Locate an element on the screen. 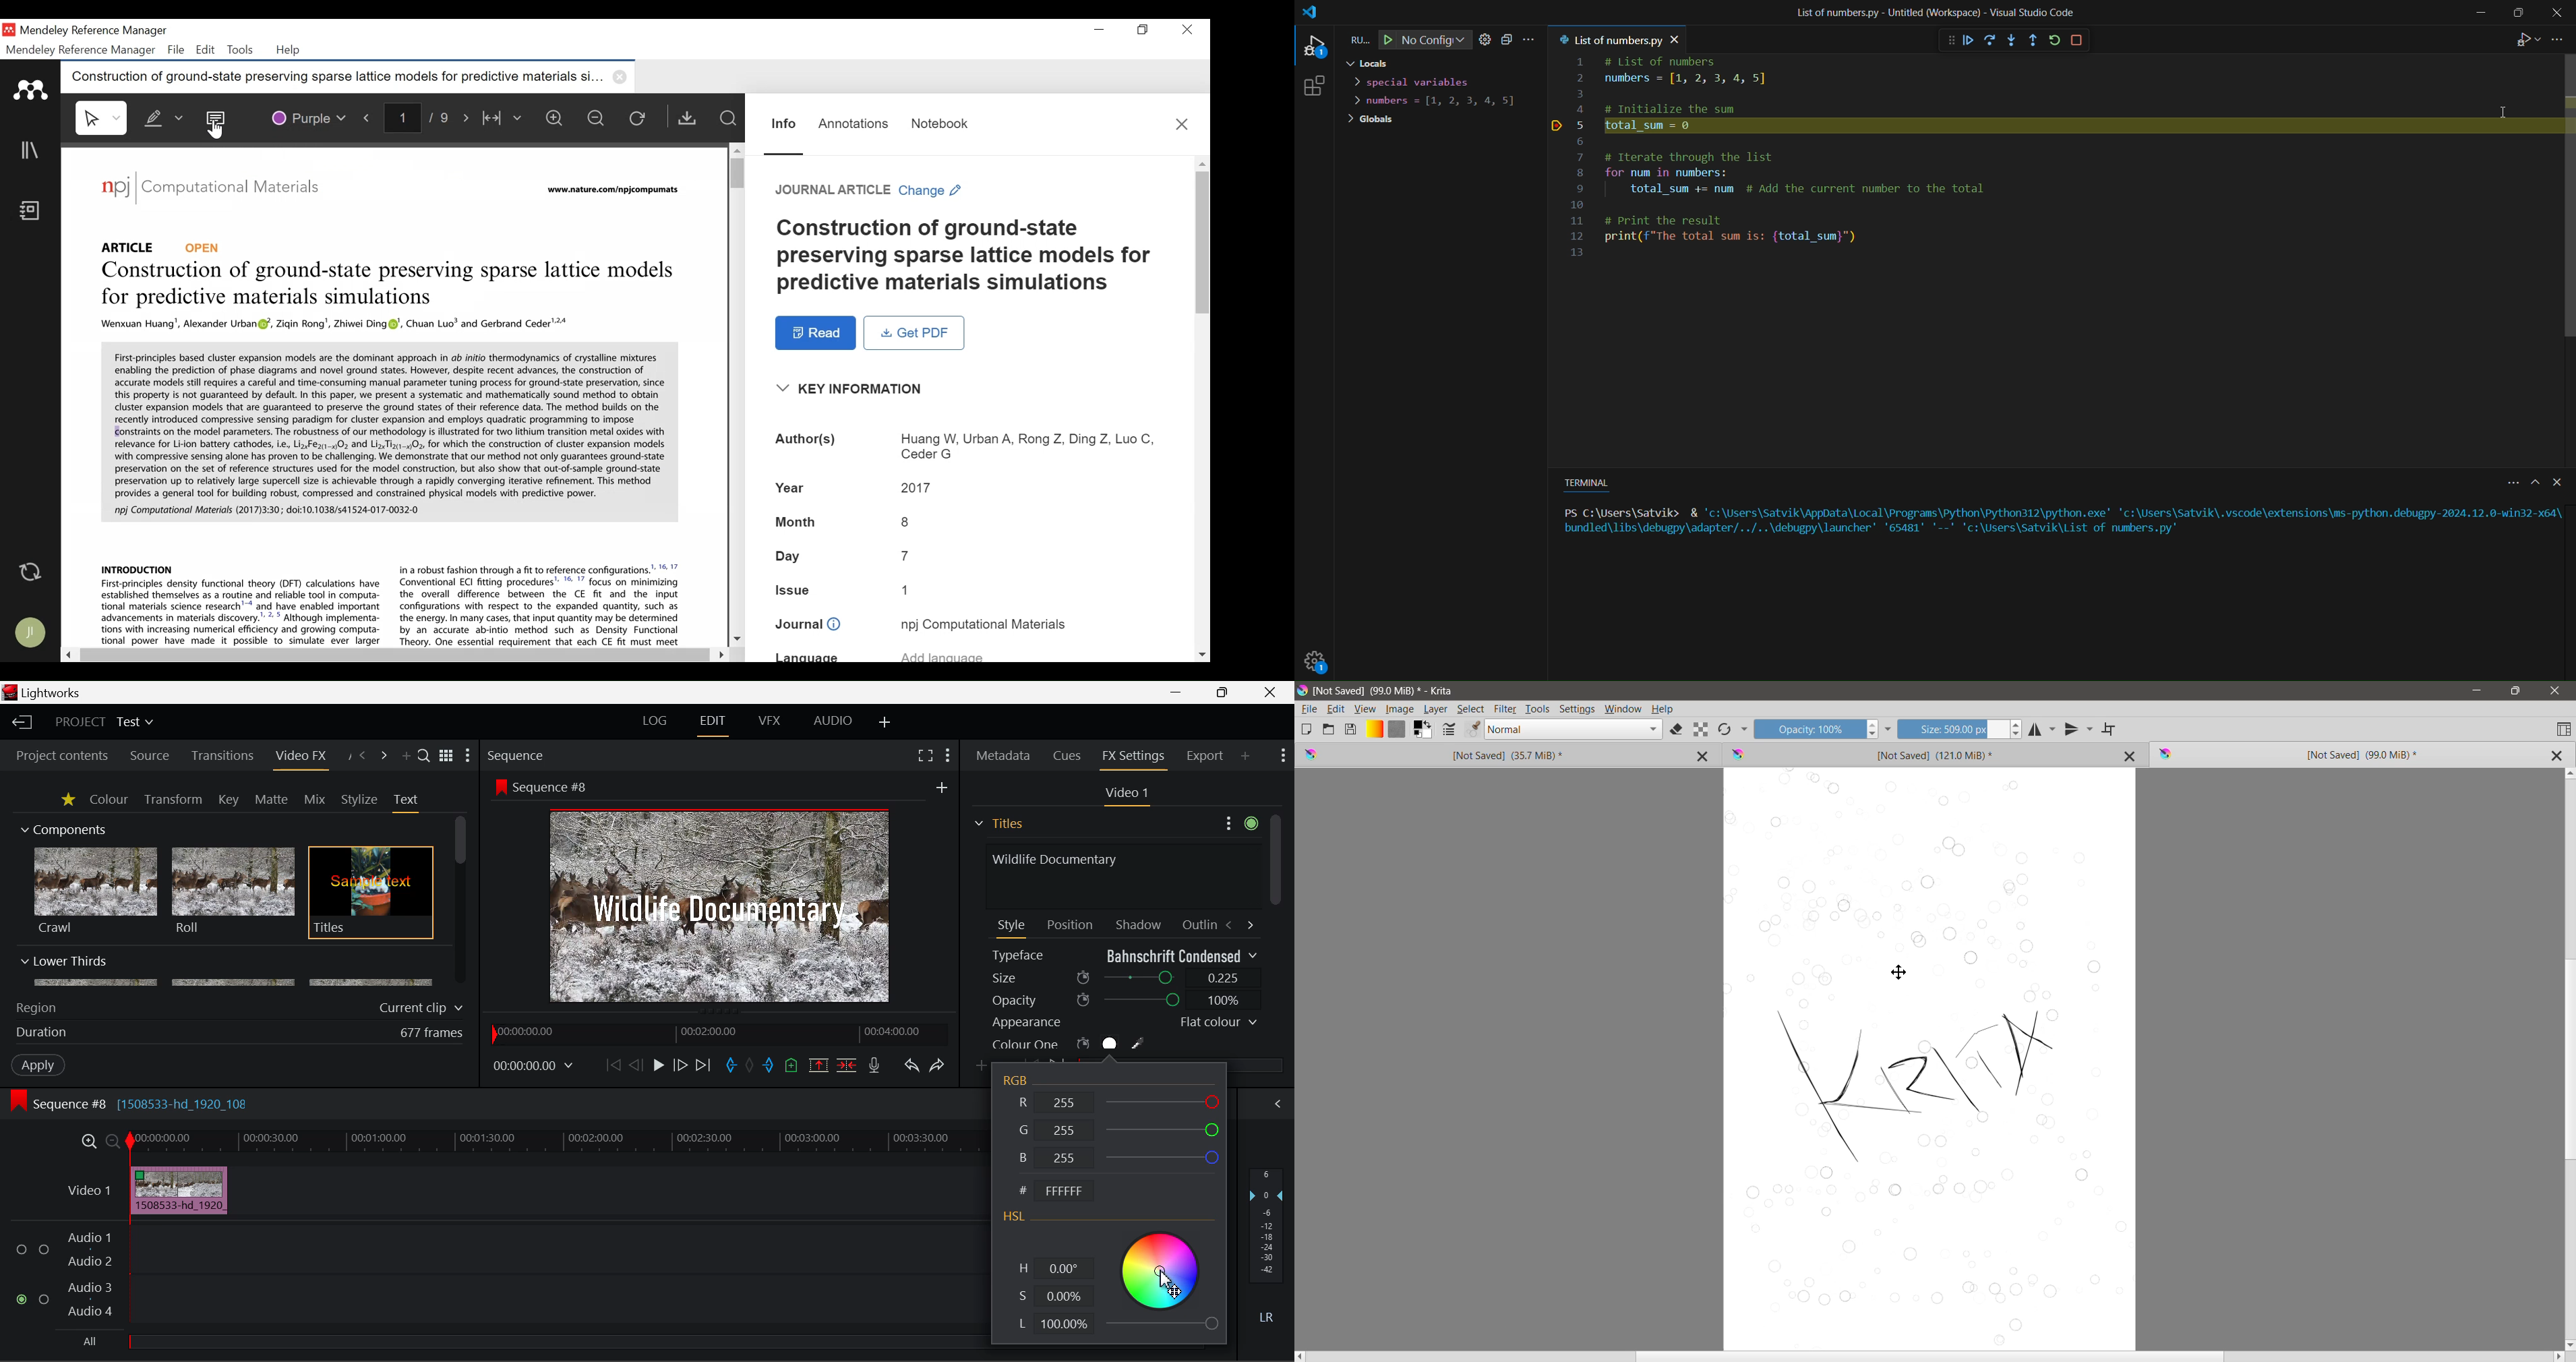 The width and height of the screenshot is (2576, 1372). title is located at coordinates (1932, 12).